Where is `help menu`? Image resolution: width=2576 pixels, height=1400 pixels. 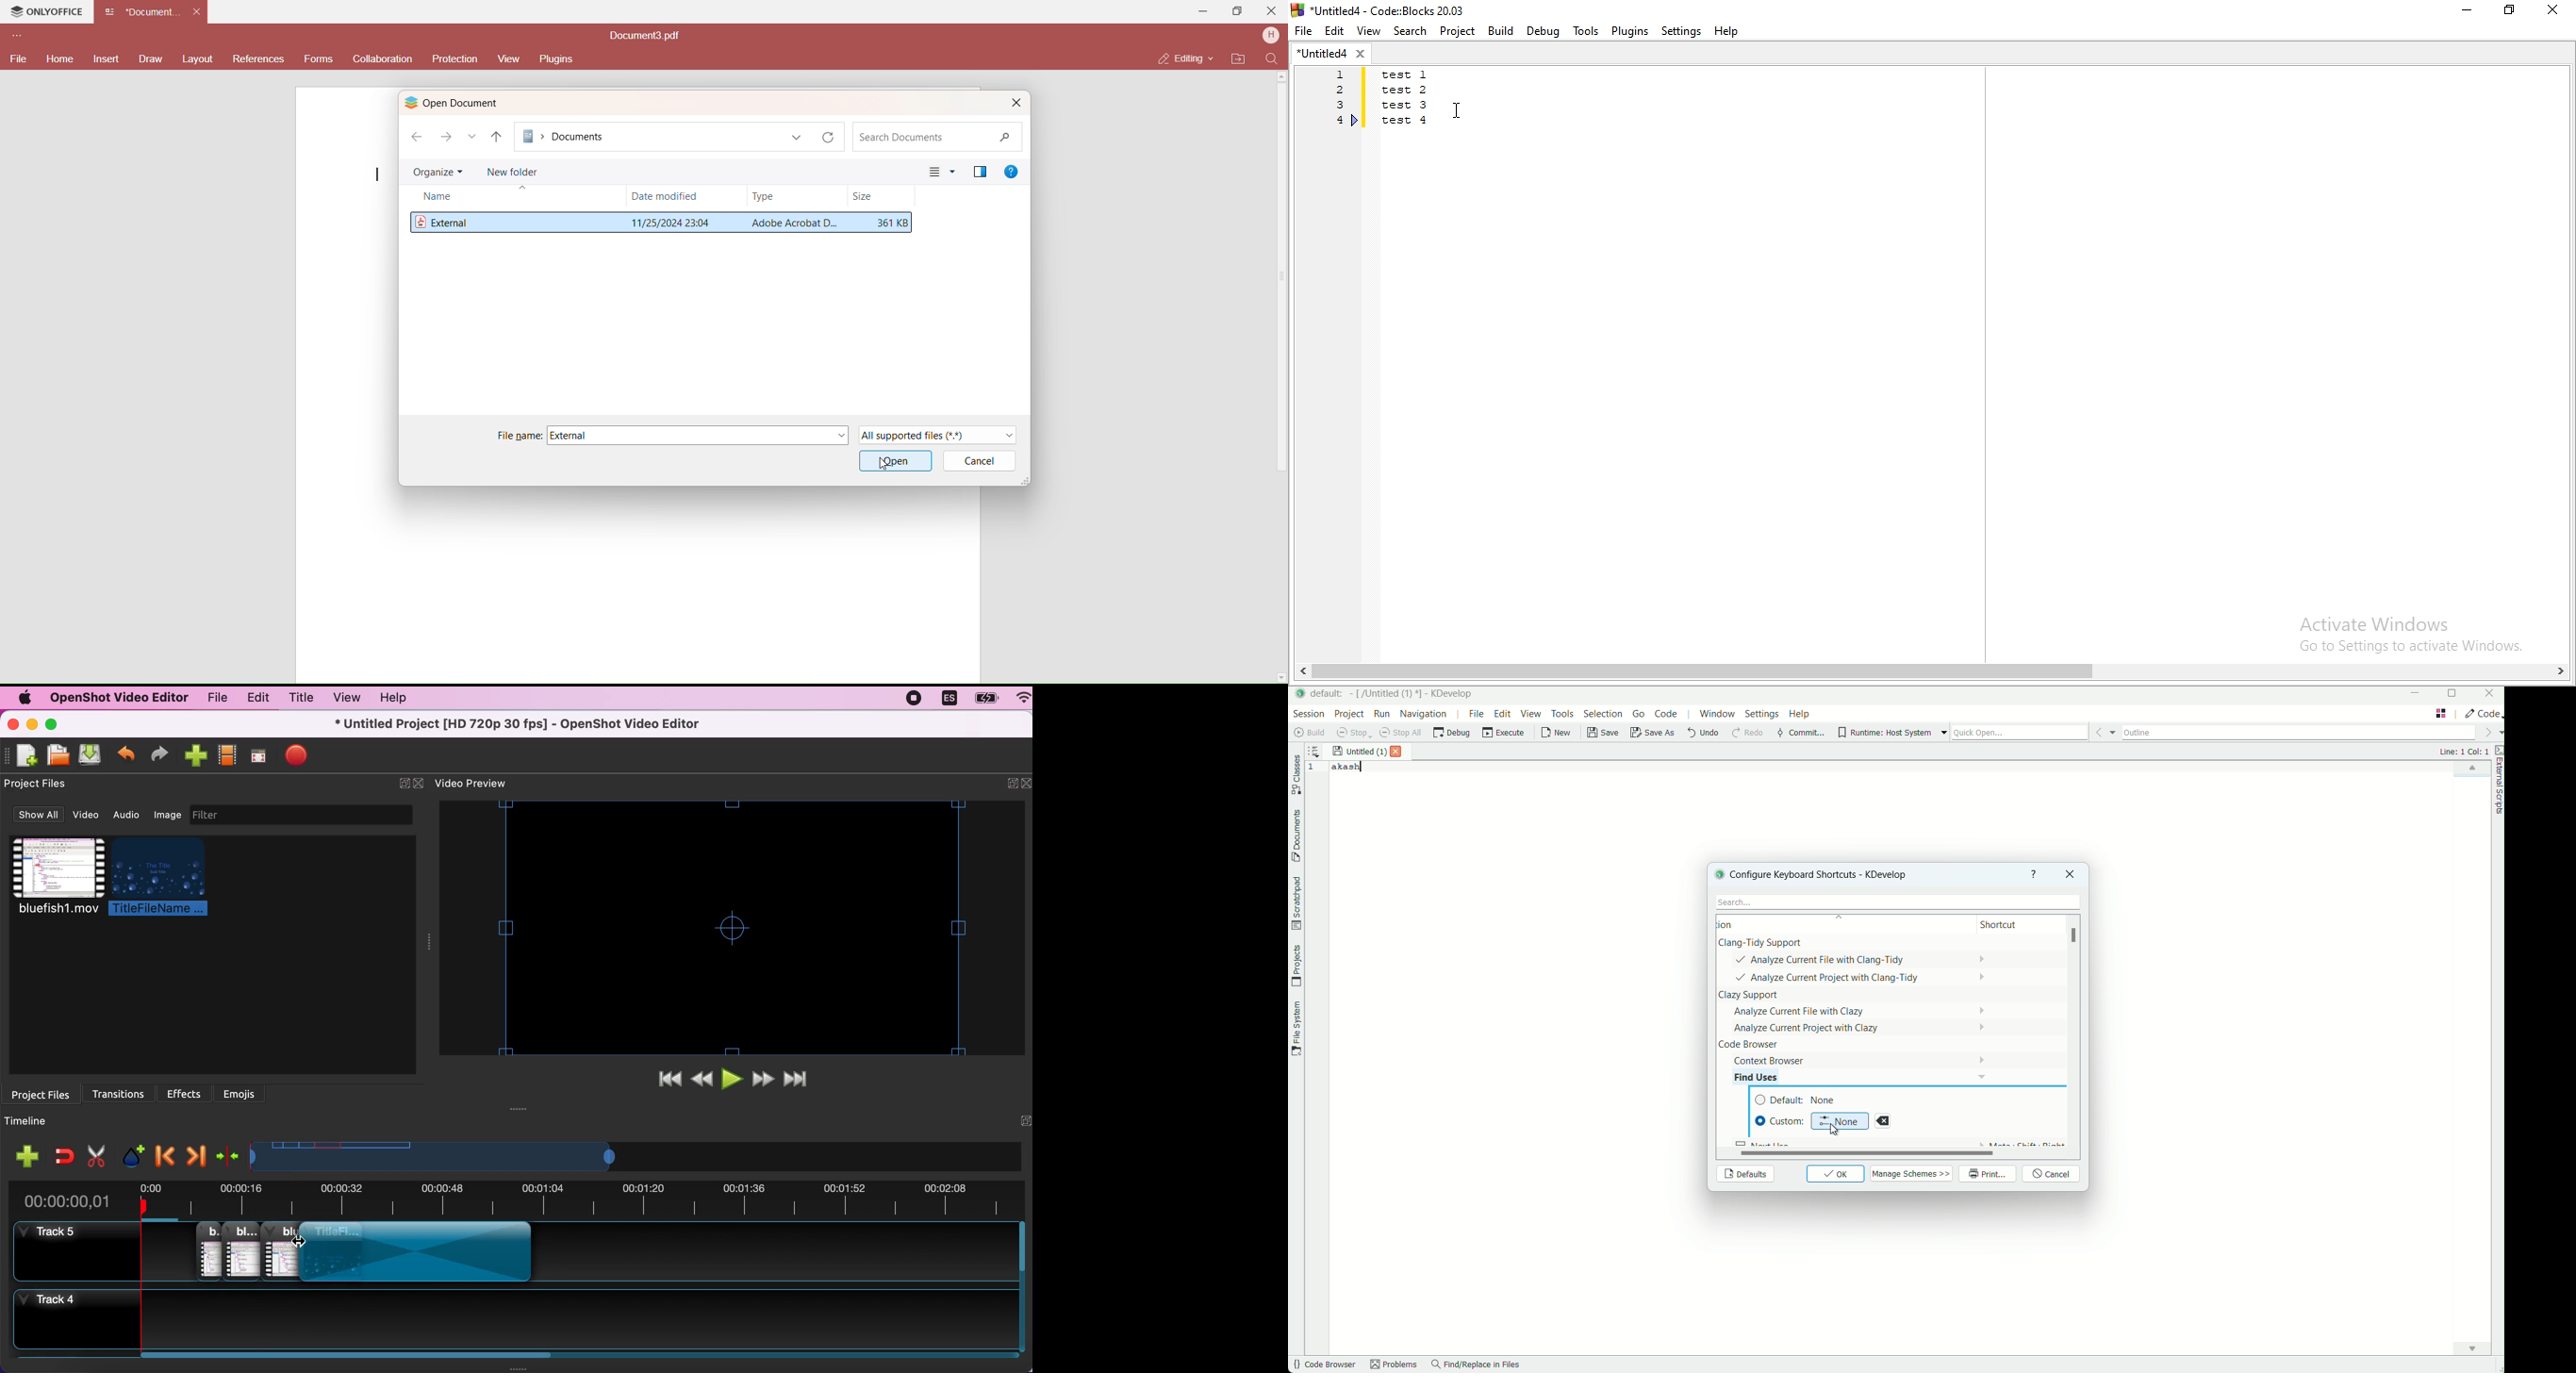
help menu is located at coordinates (1801, 715).